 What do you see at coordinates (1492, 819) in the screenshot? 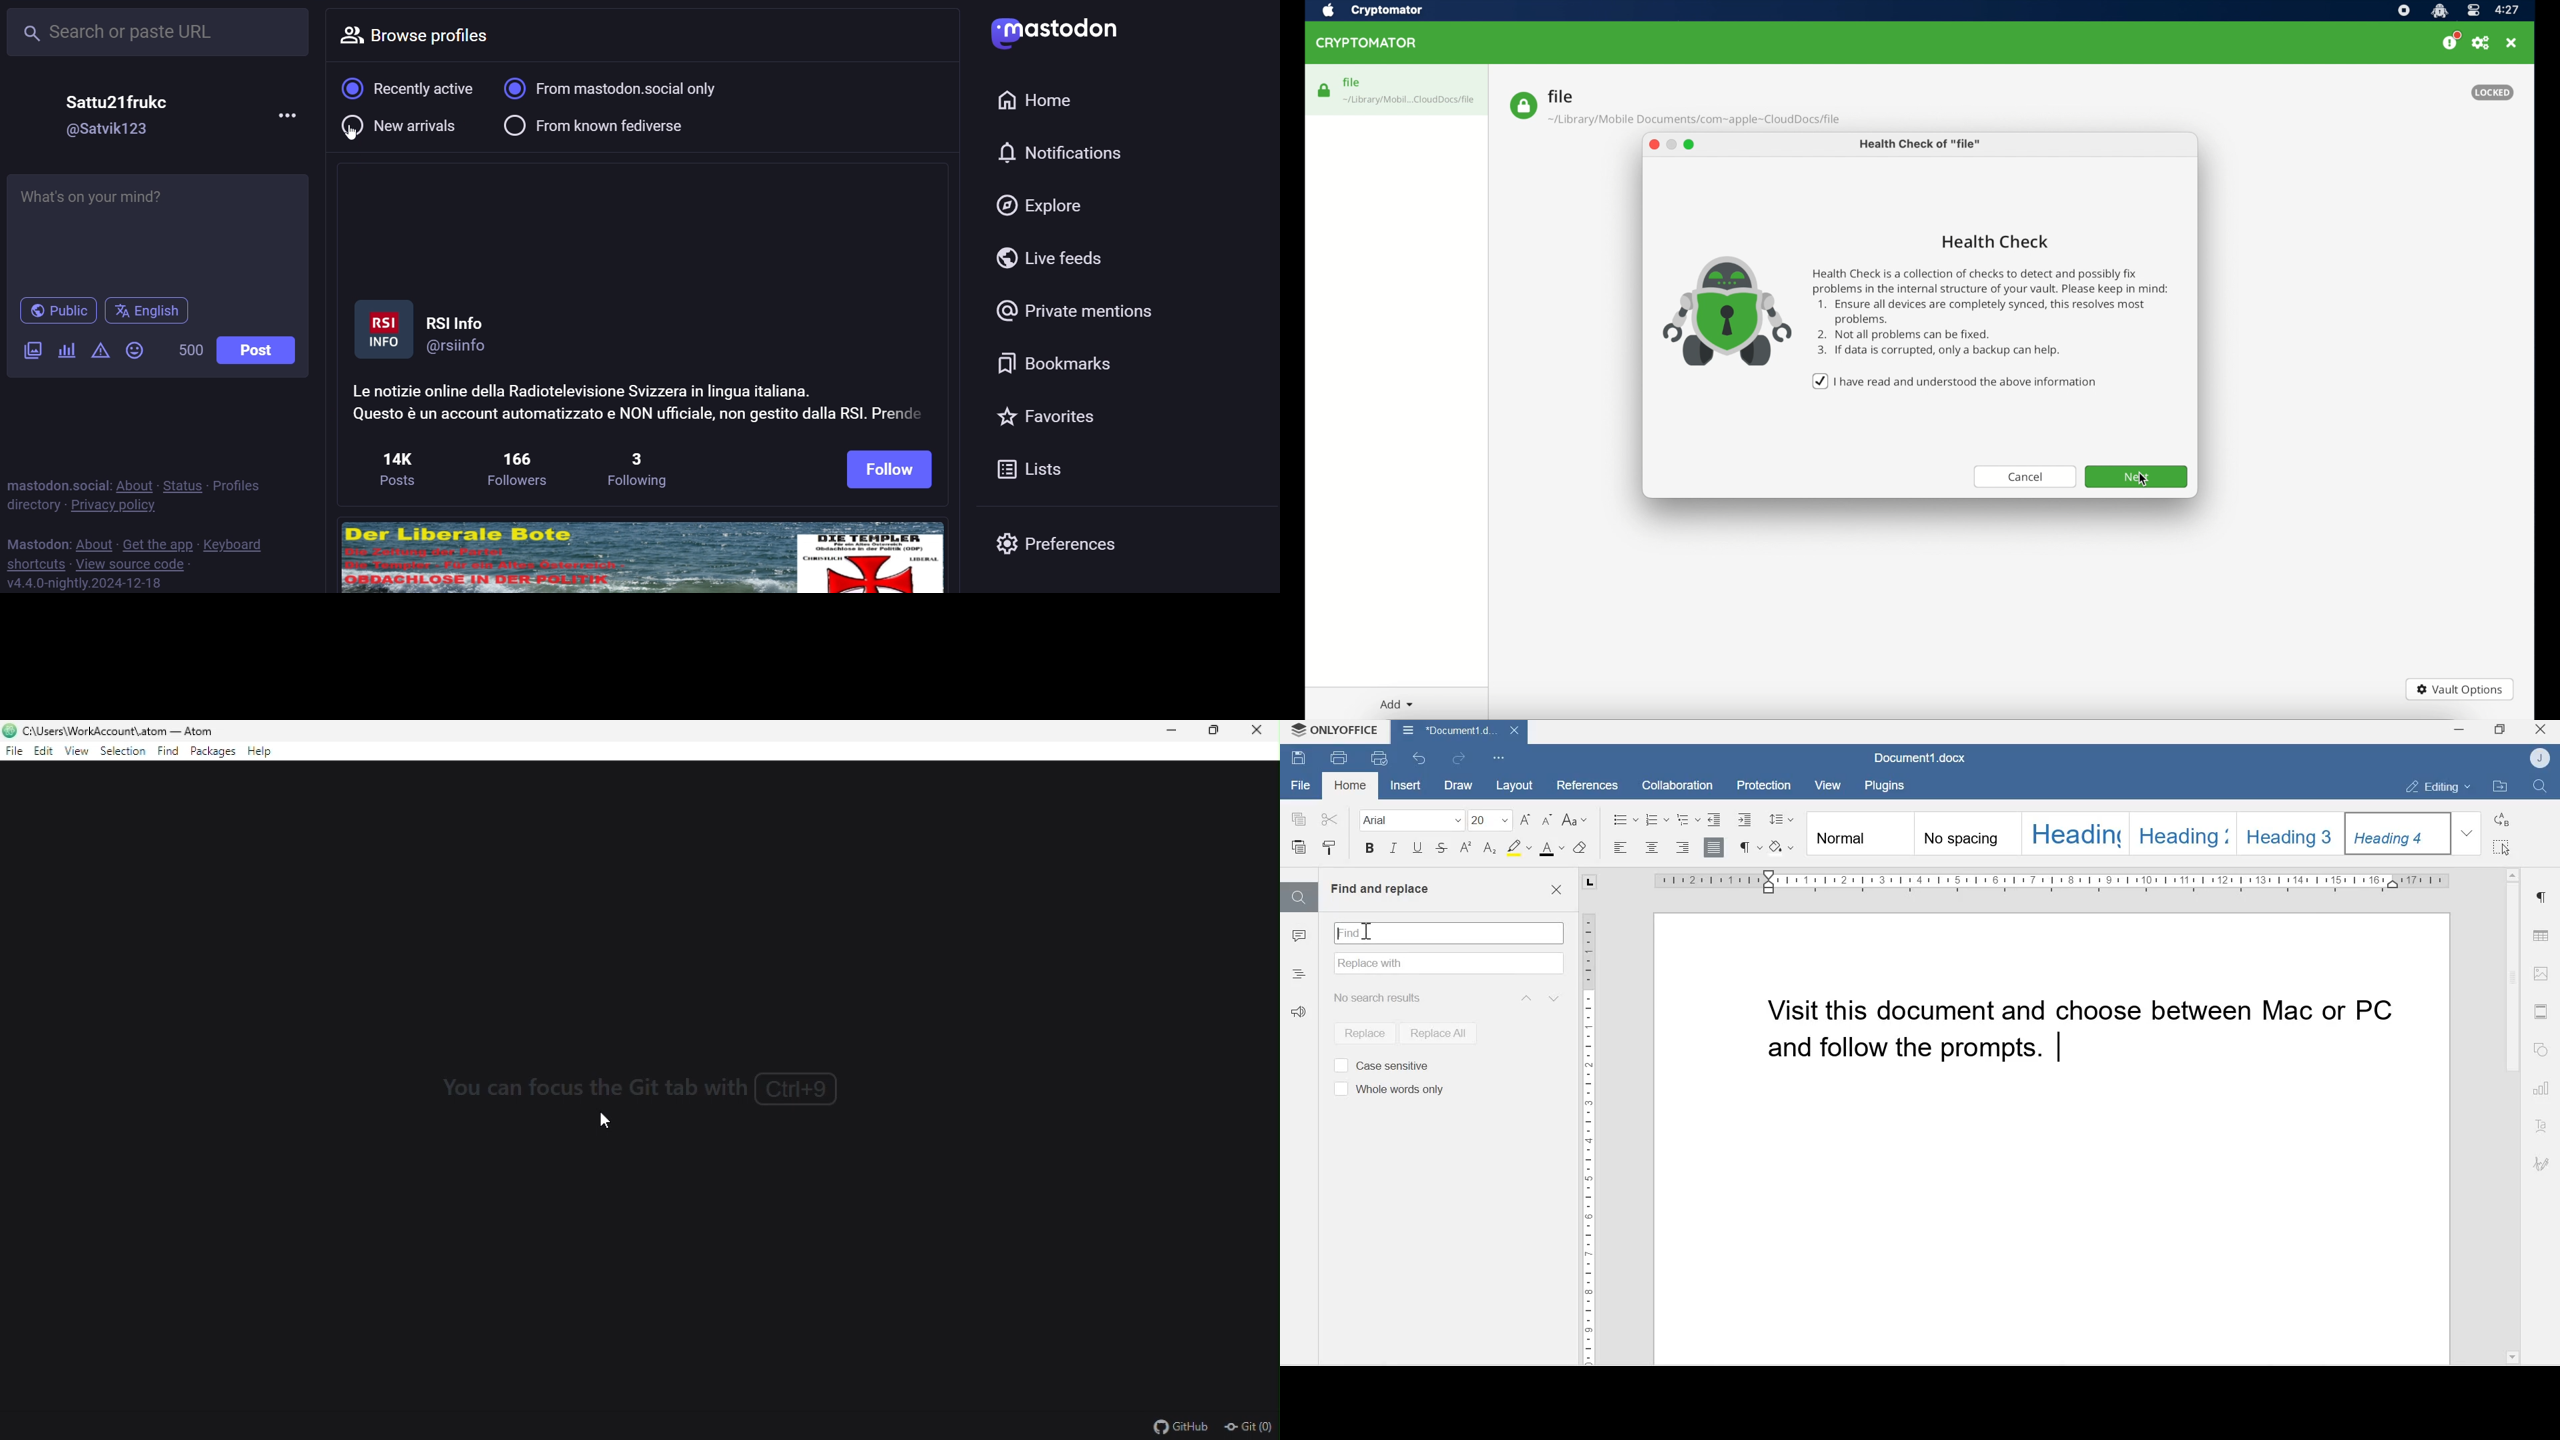
I see `Font size` at bounding box center [1492, 819].